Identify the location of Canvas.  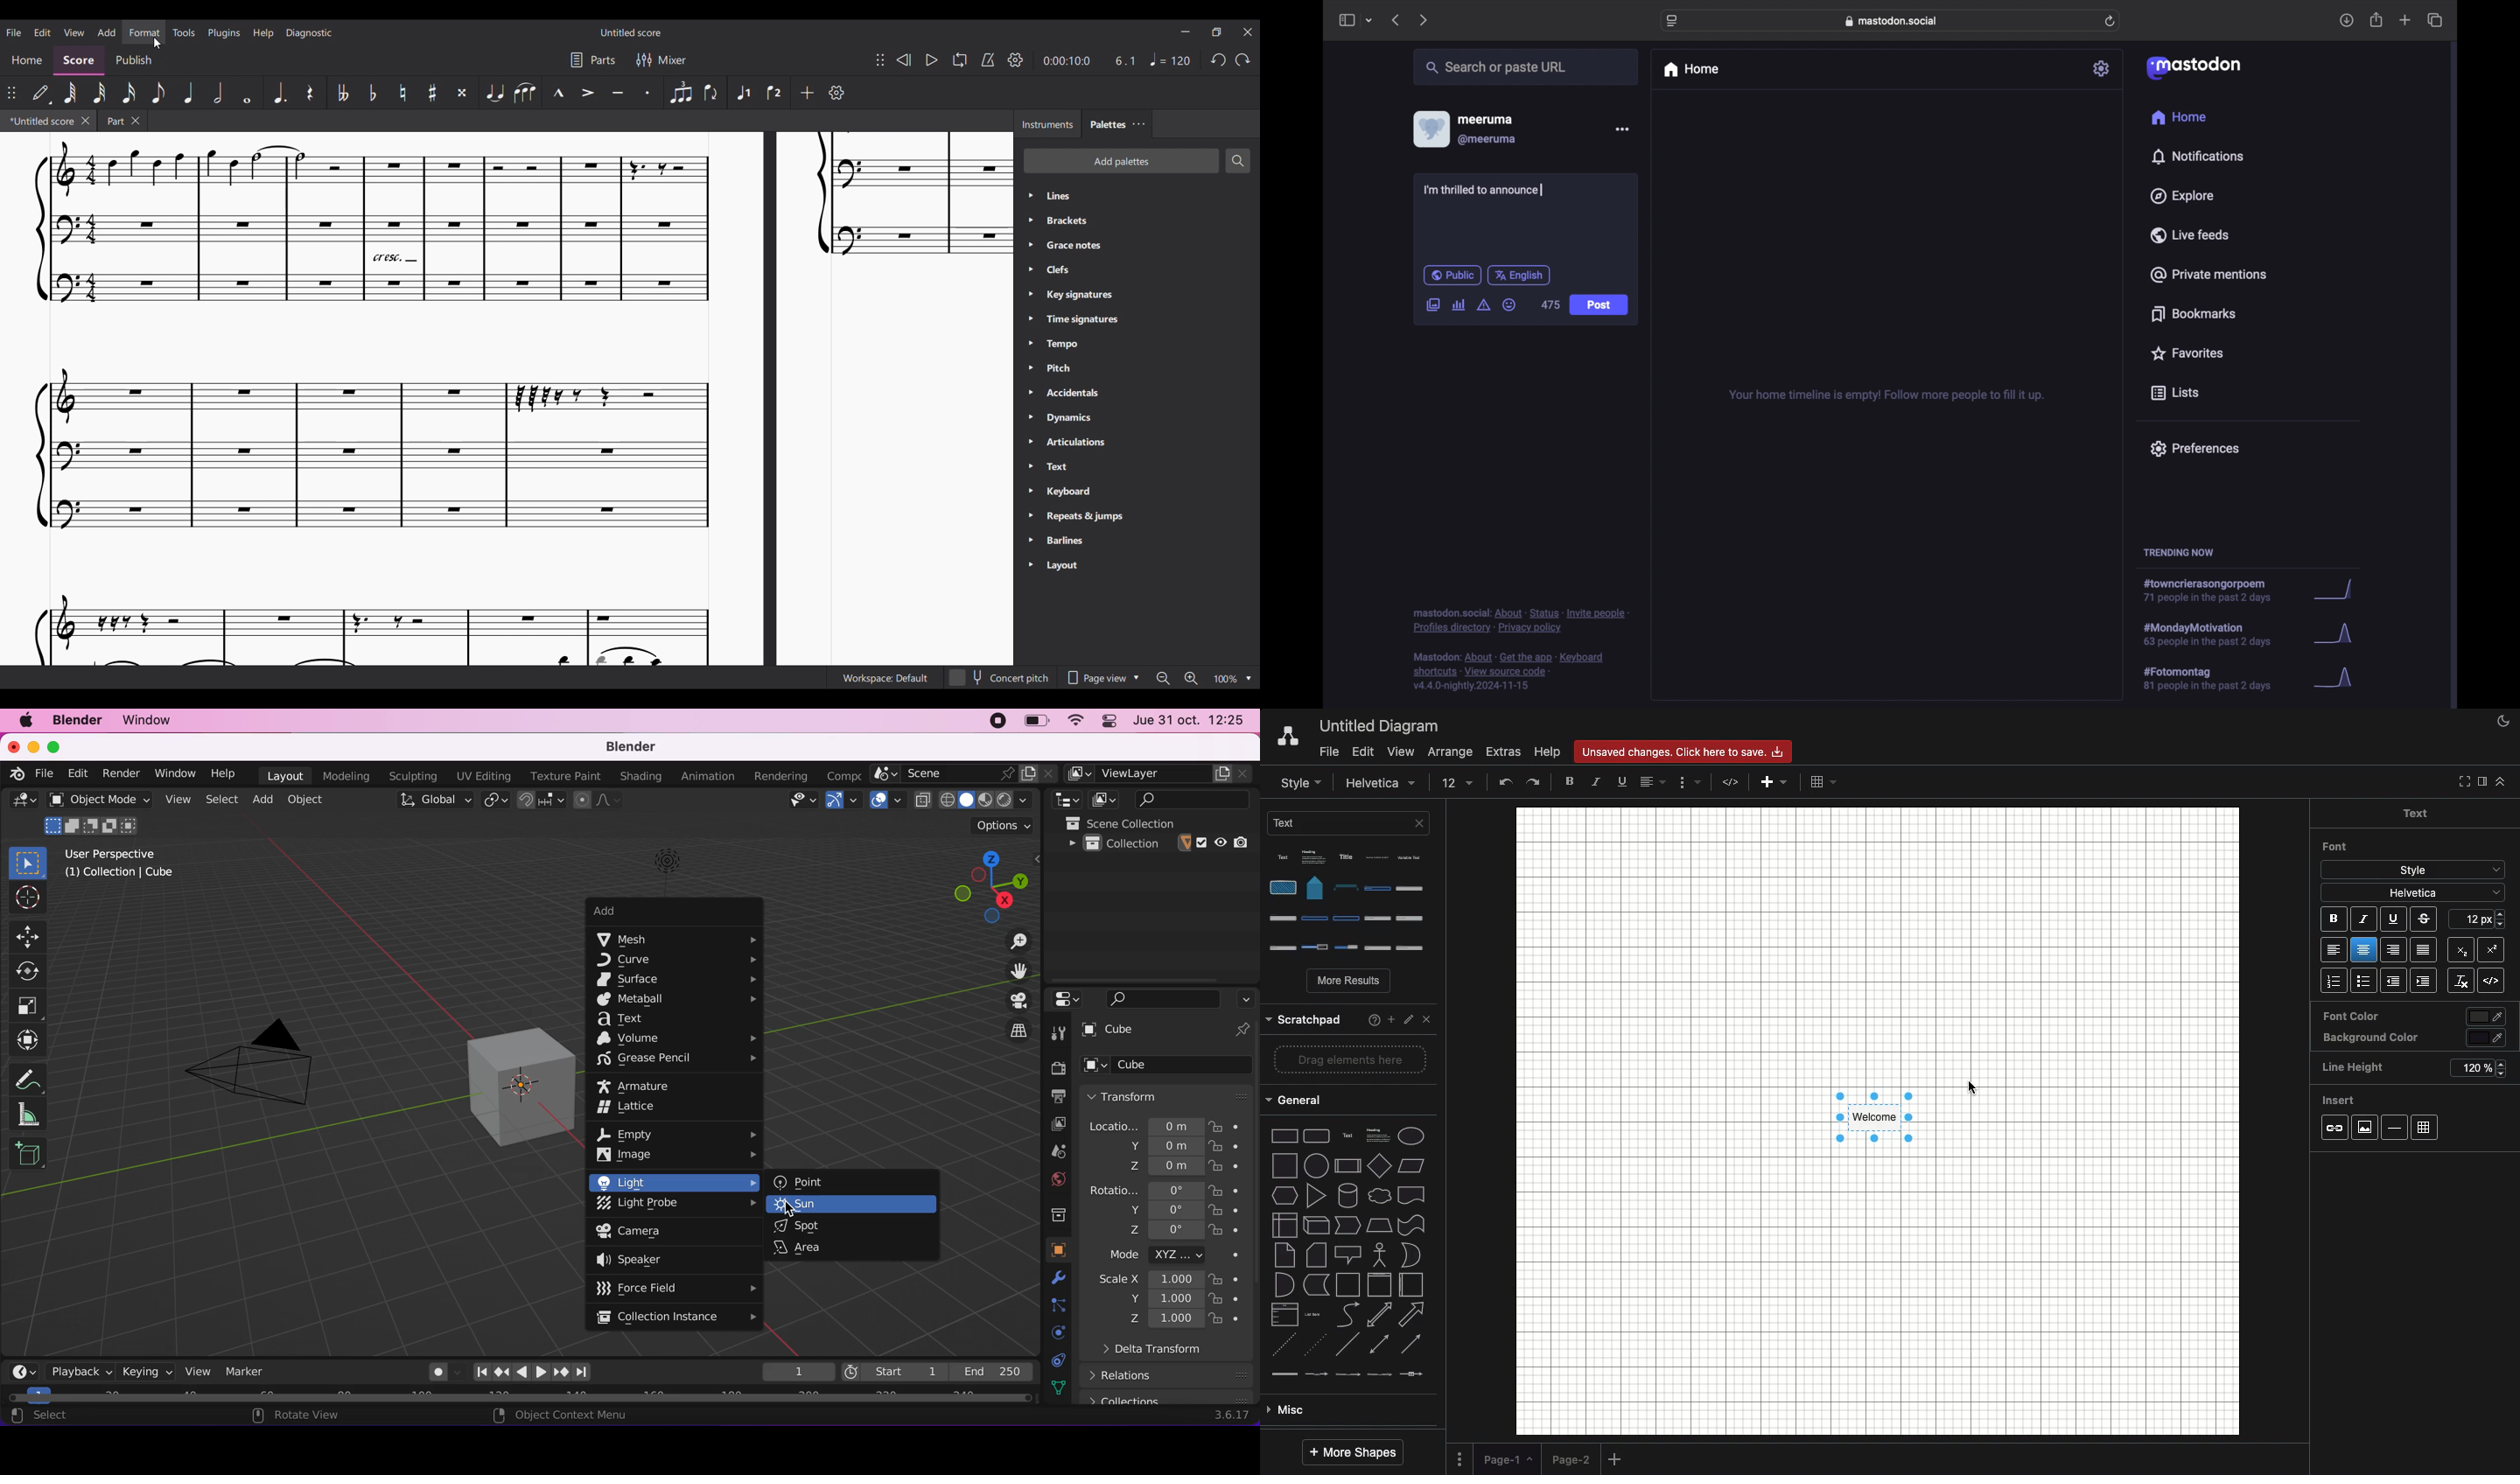
(1872, 1119).